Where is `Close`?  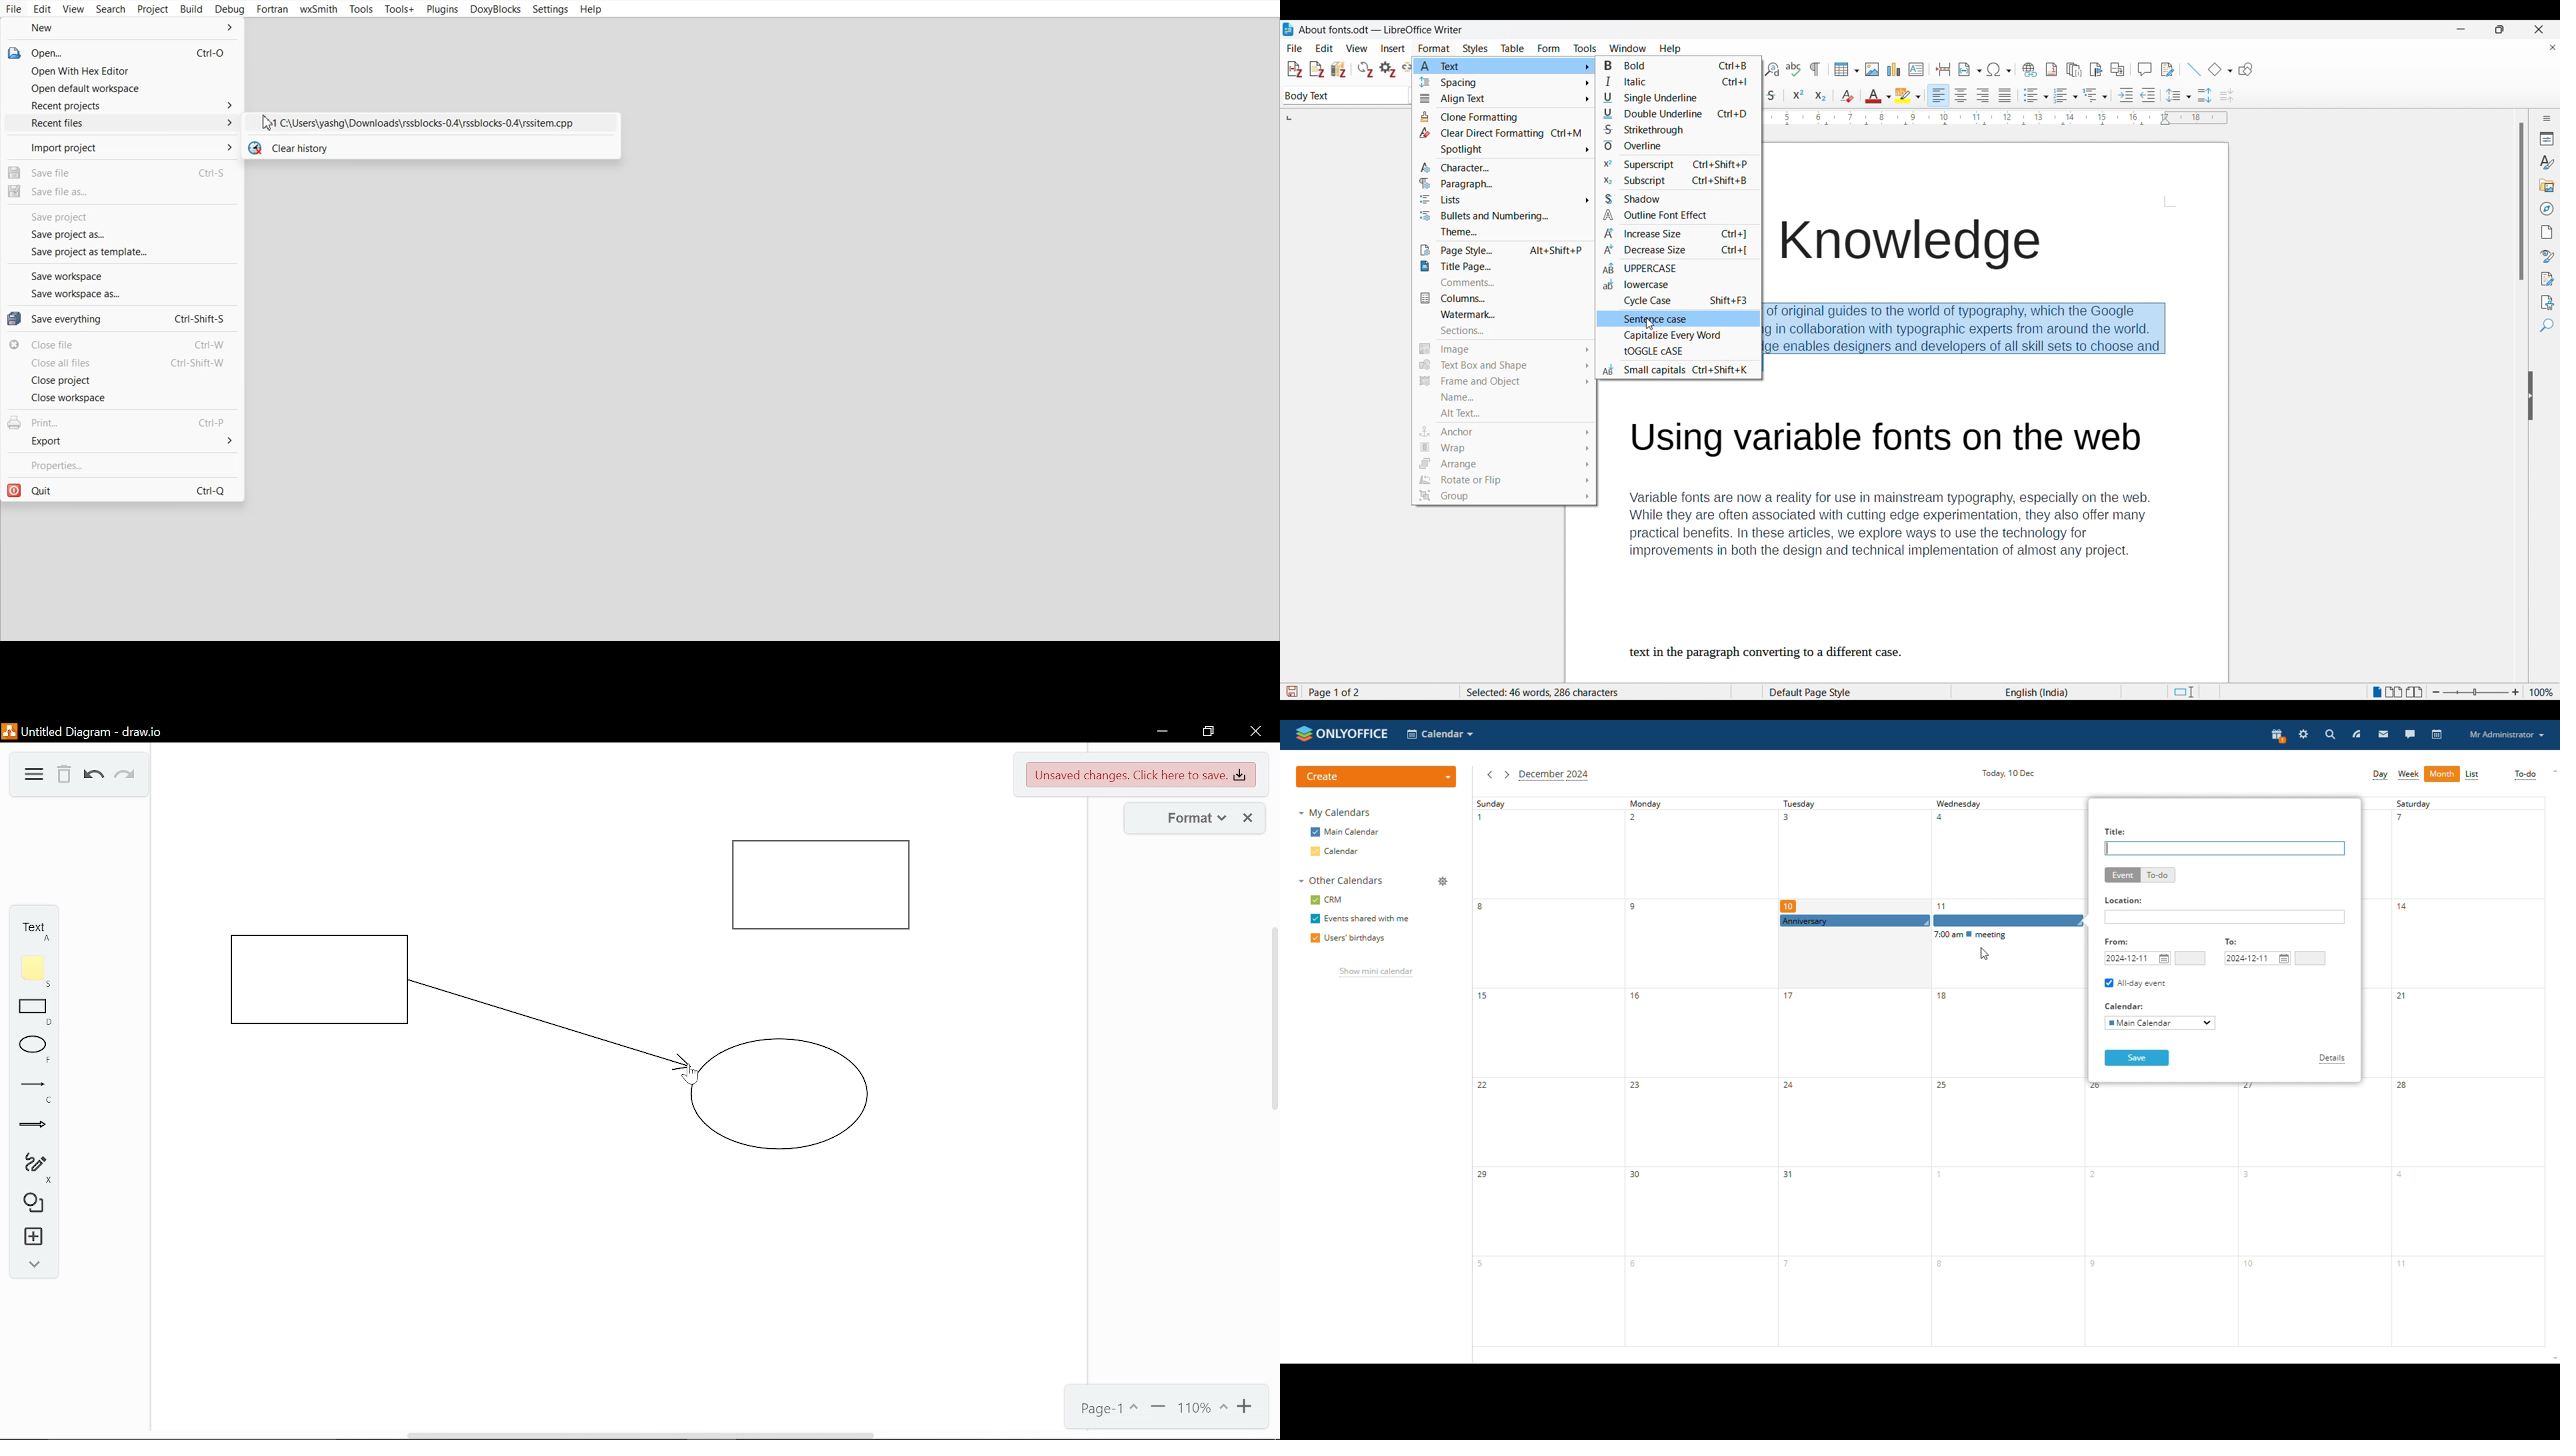 Close is located at coordinates (1256, 731).